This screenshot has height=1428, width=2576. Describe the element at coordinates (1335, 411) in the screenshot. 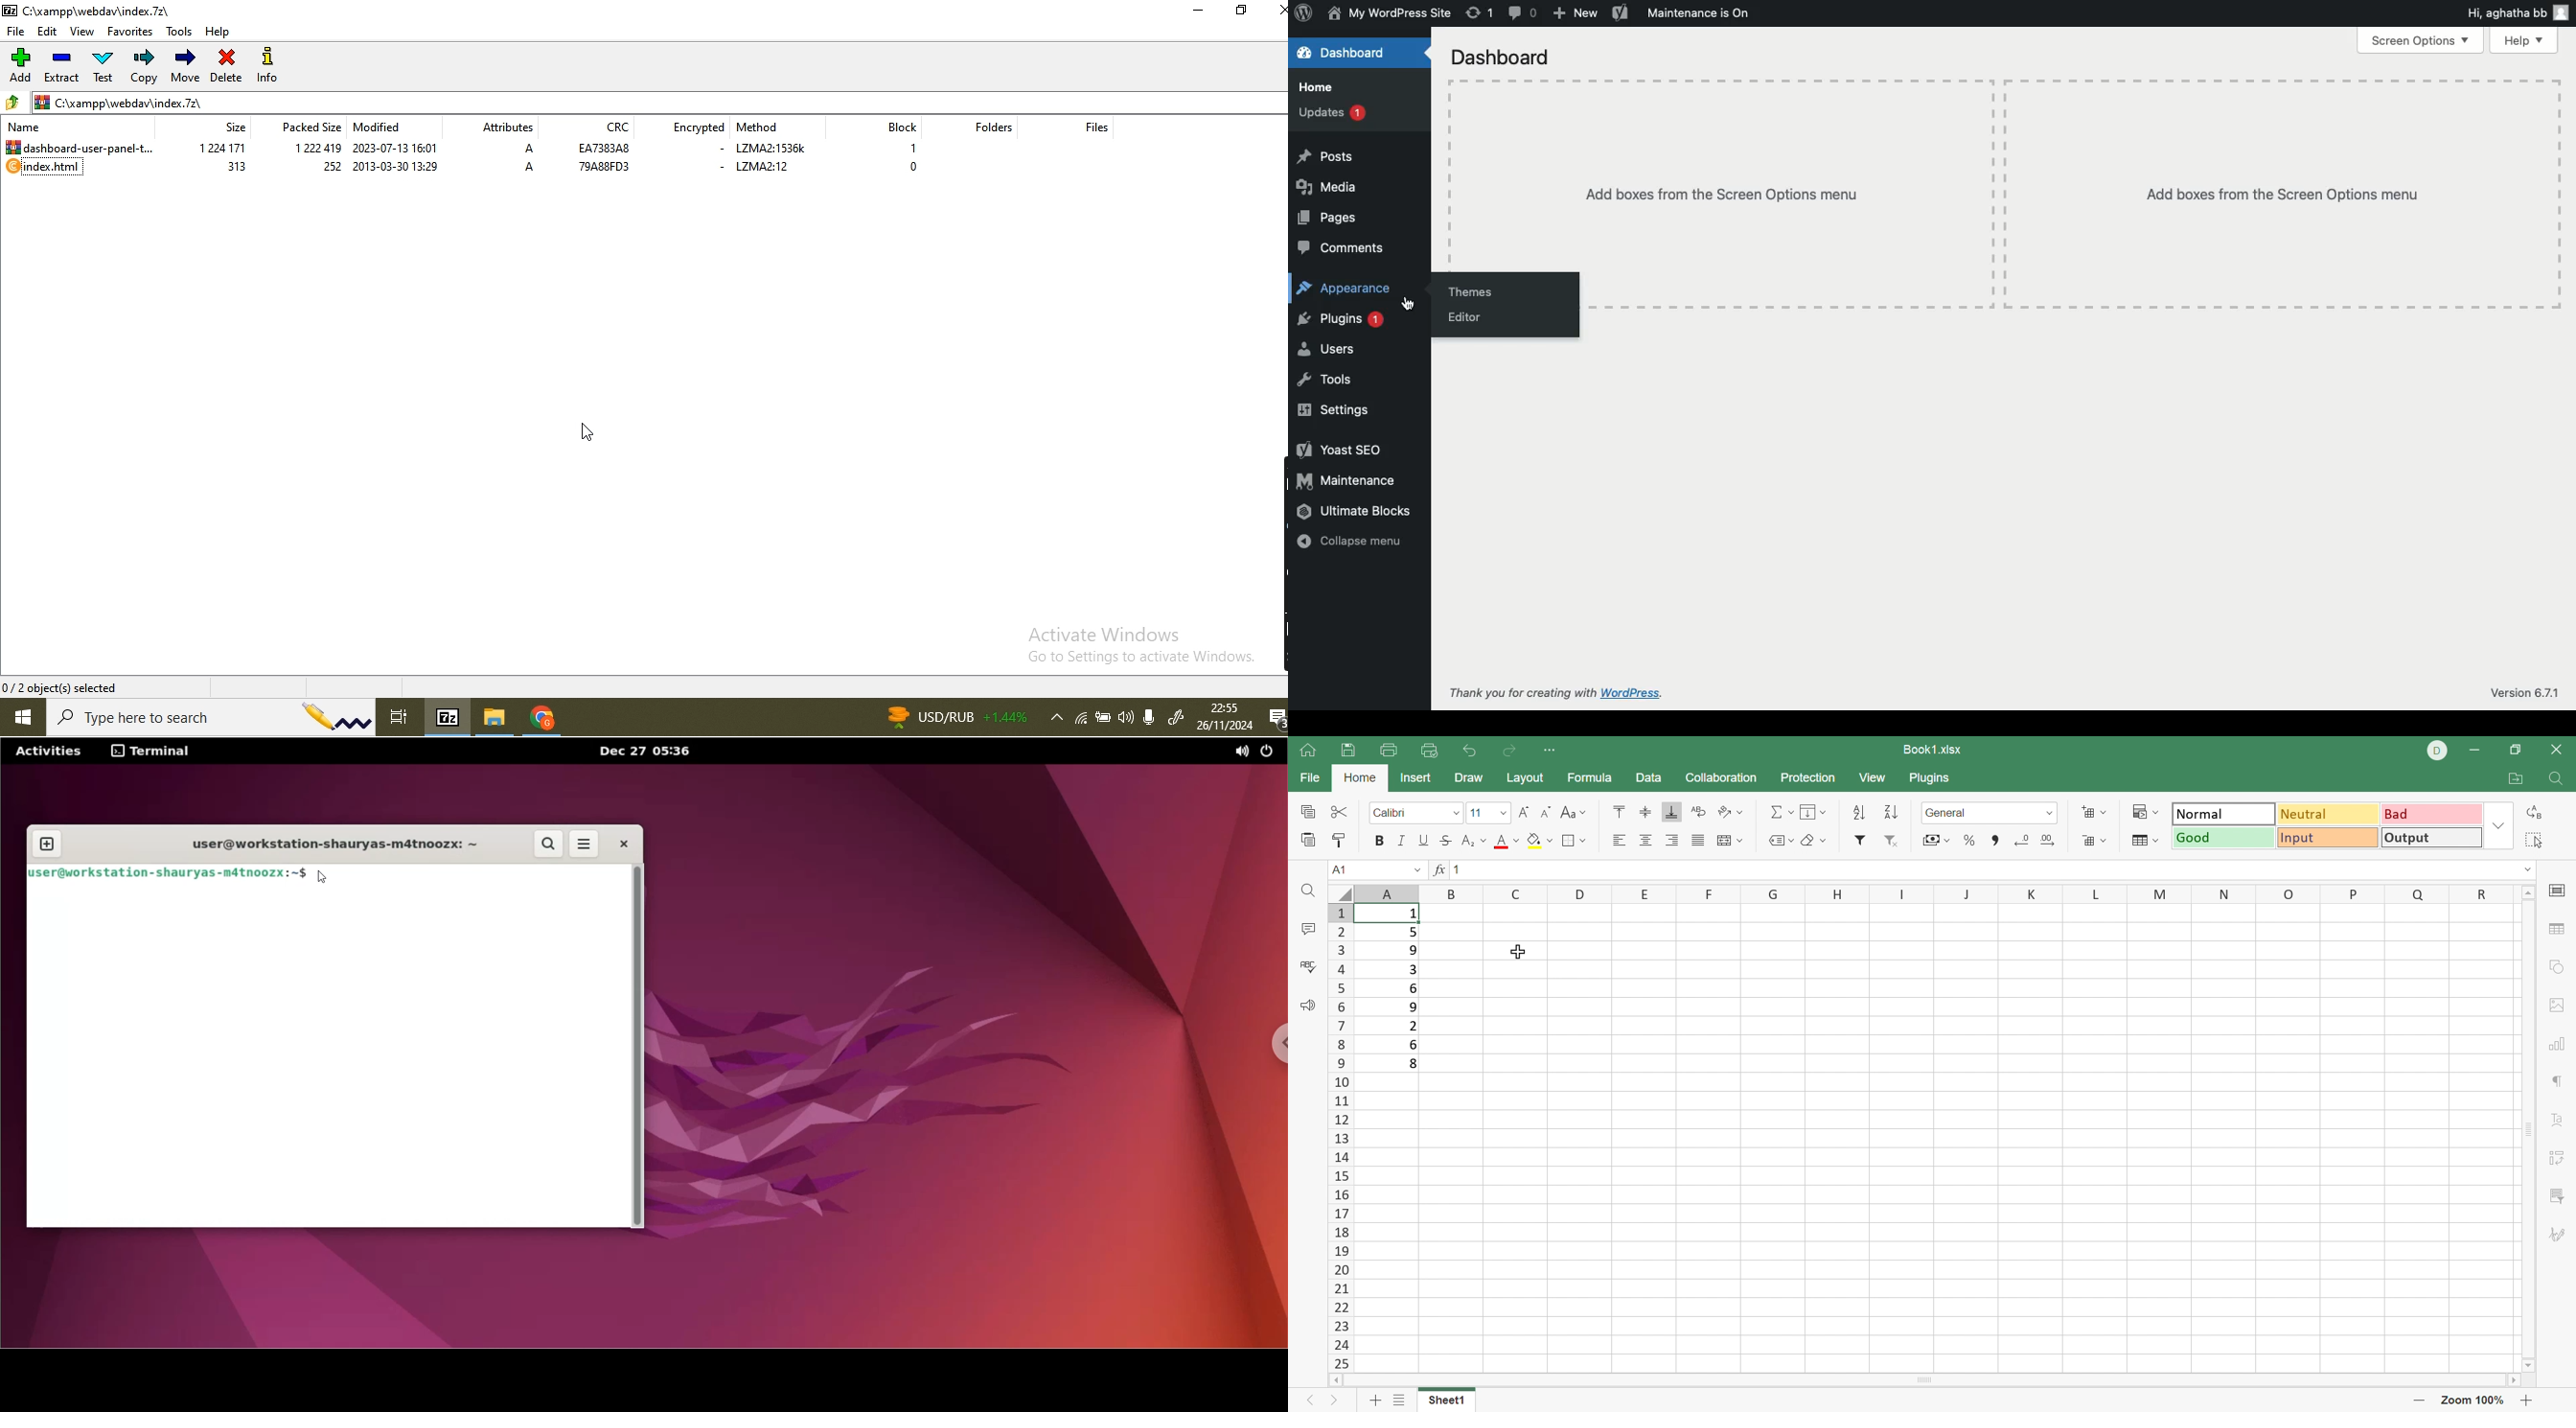

I see `Settings` at that location.